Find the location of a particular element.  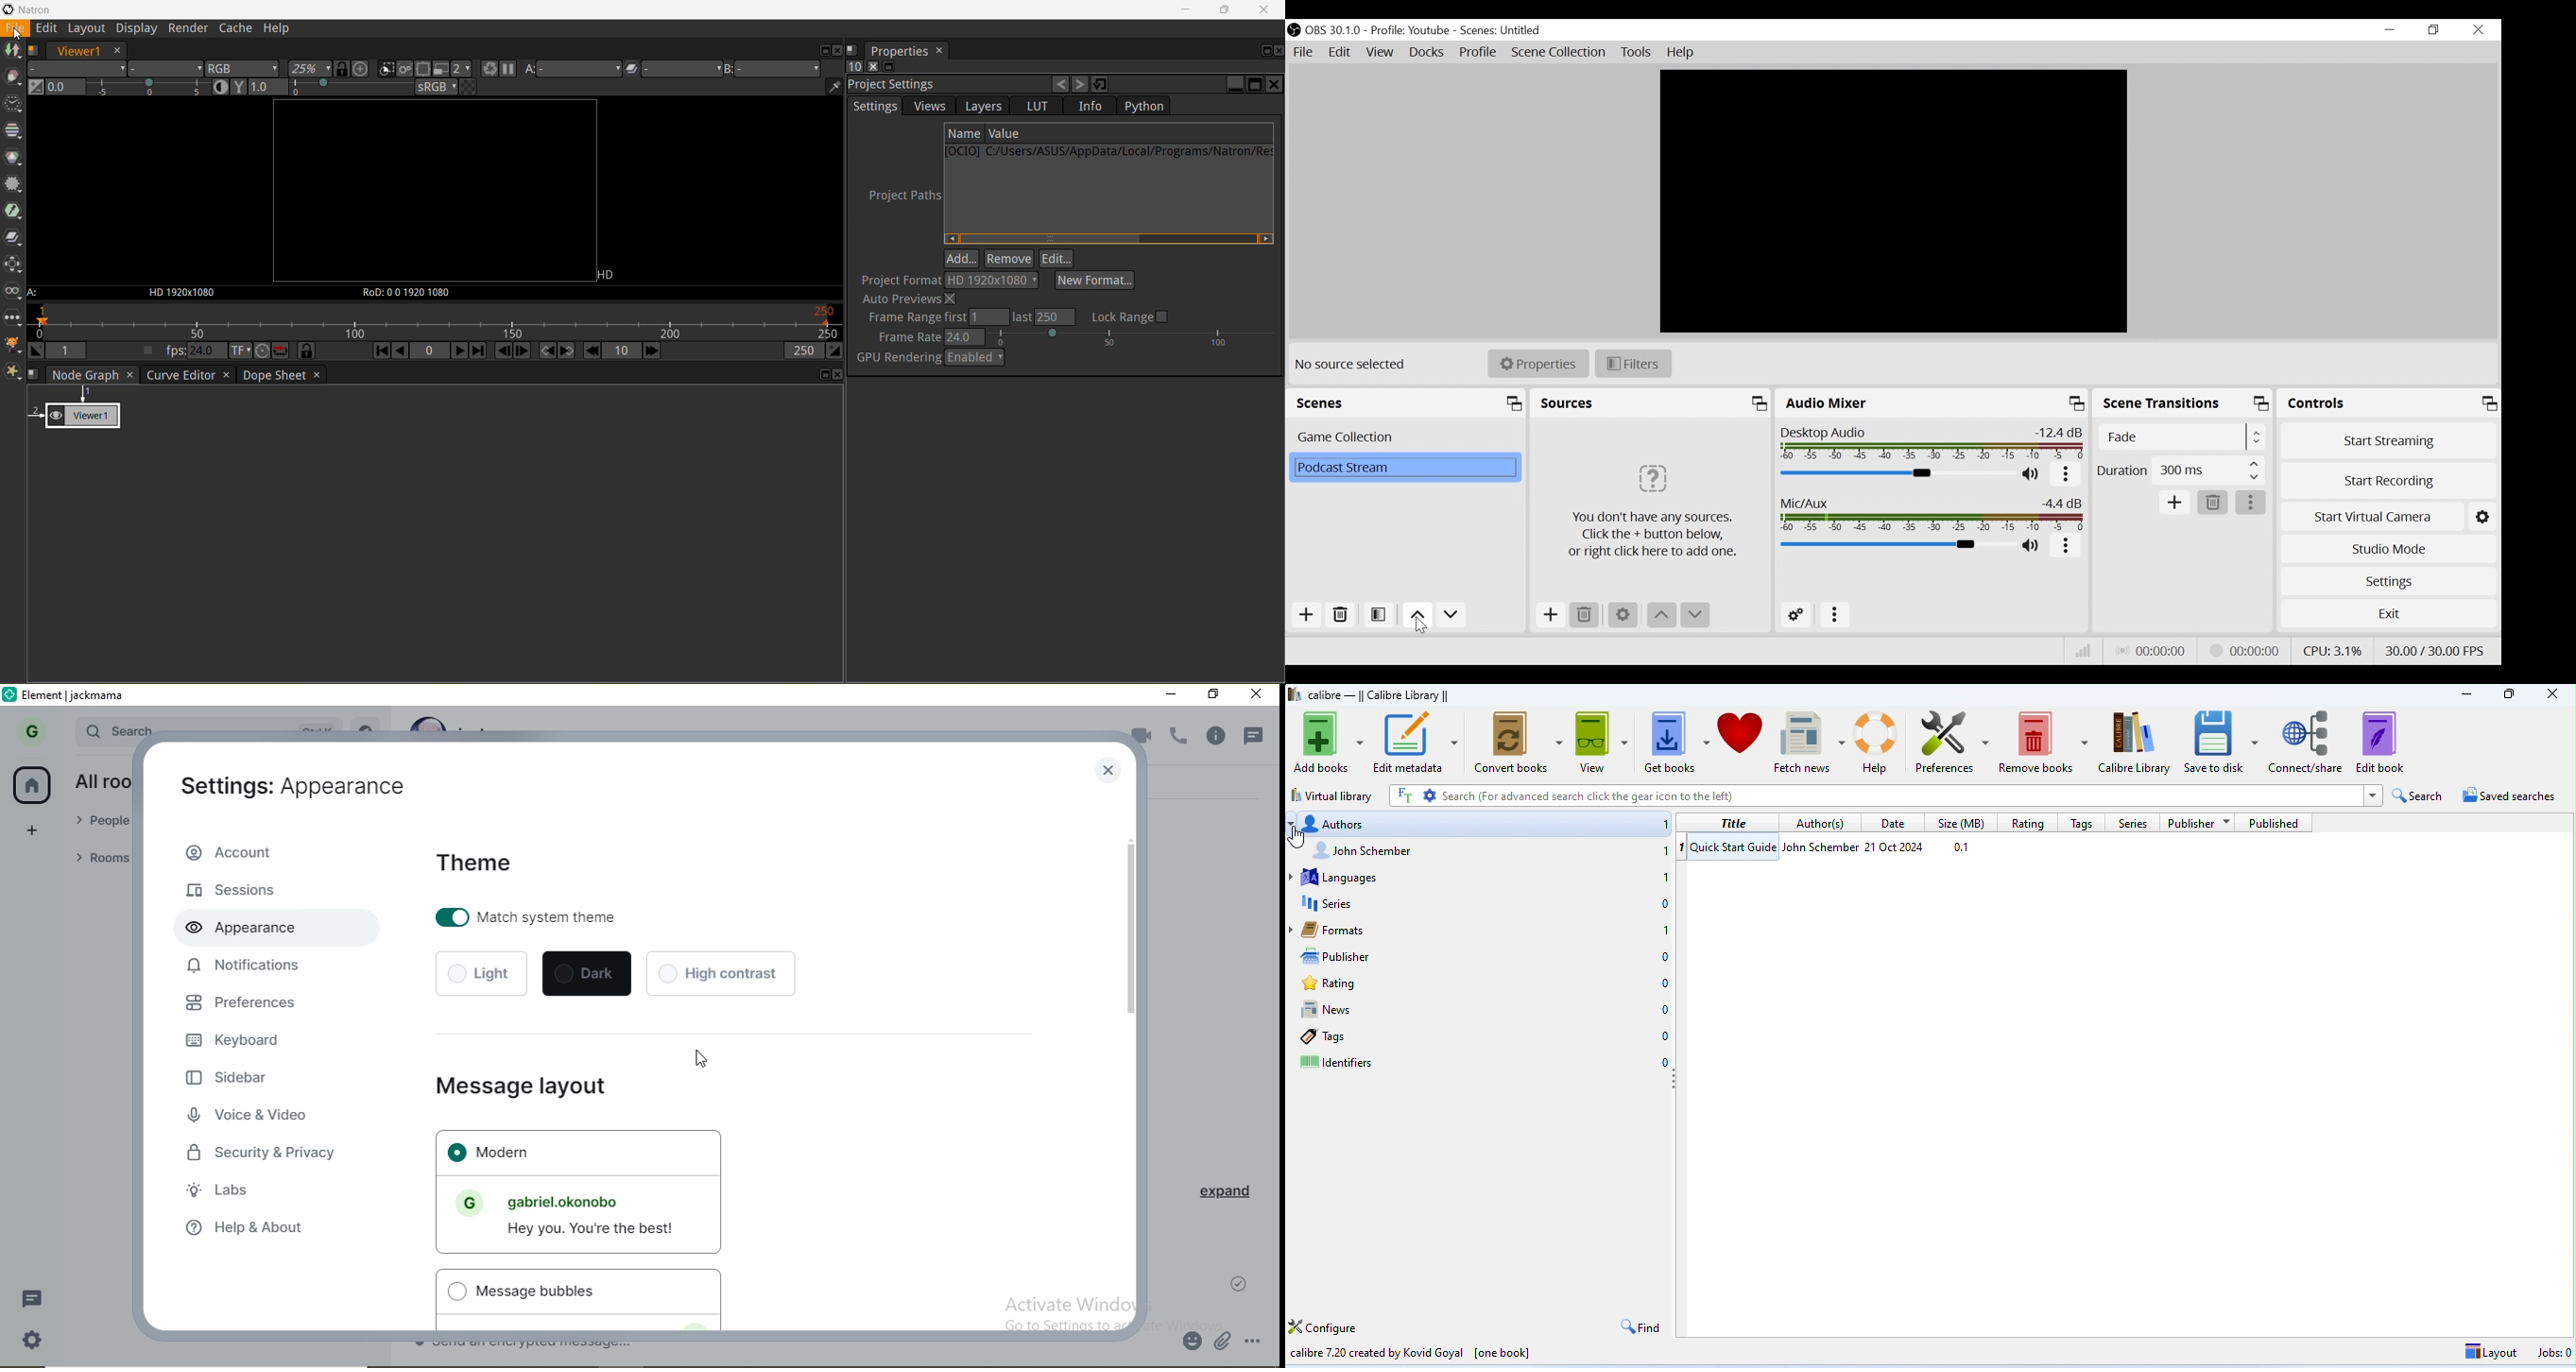

modern is located at coordinates (585, 1150).